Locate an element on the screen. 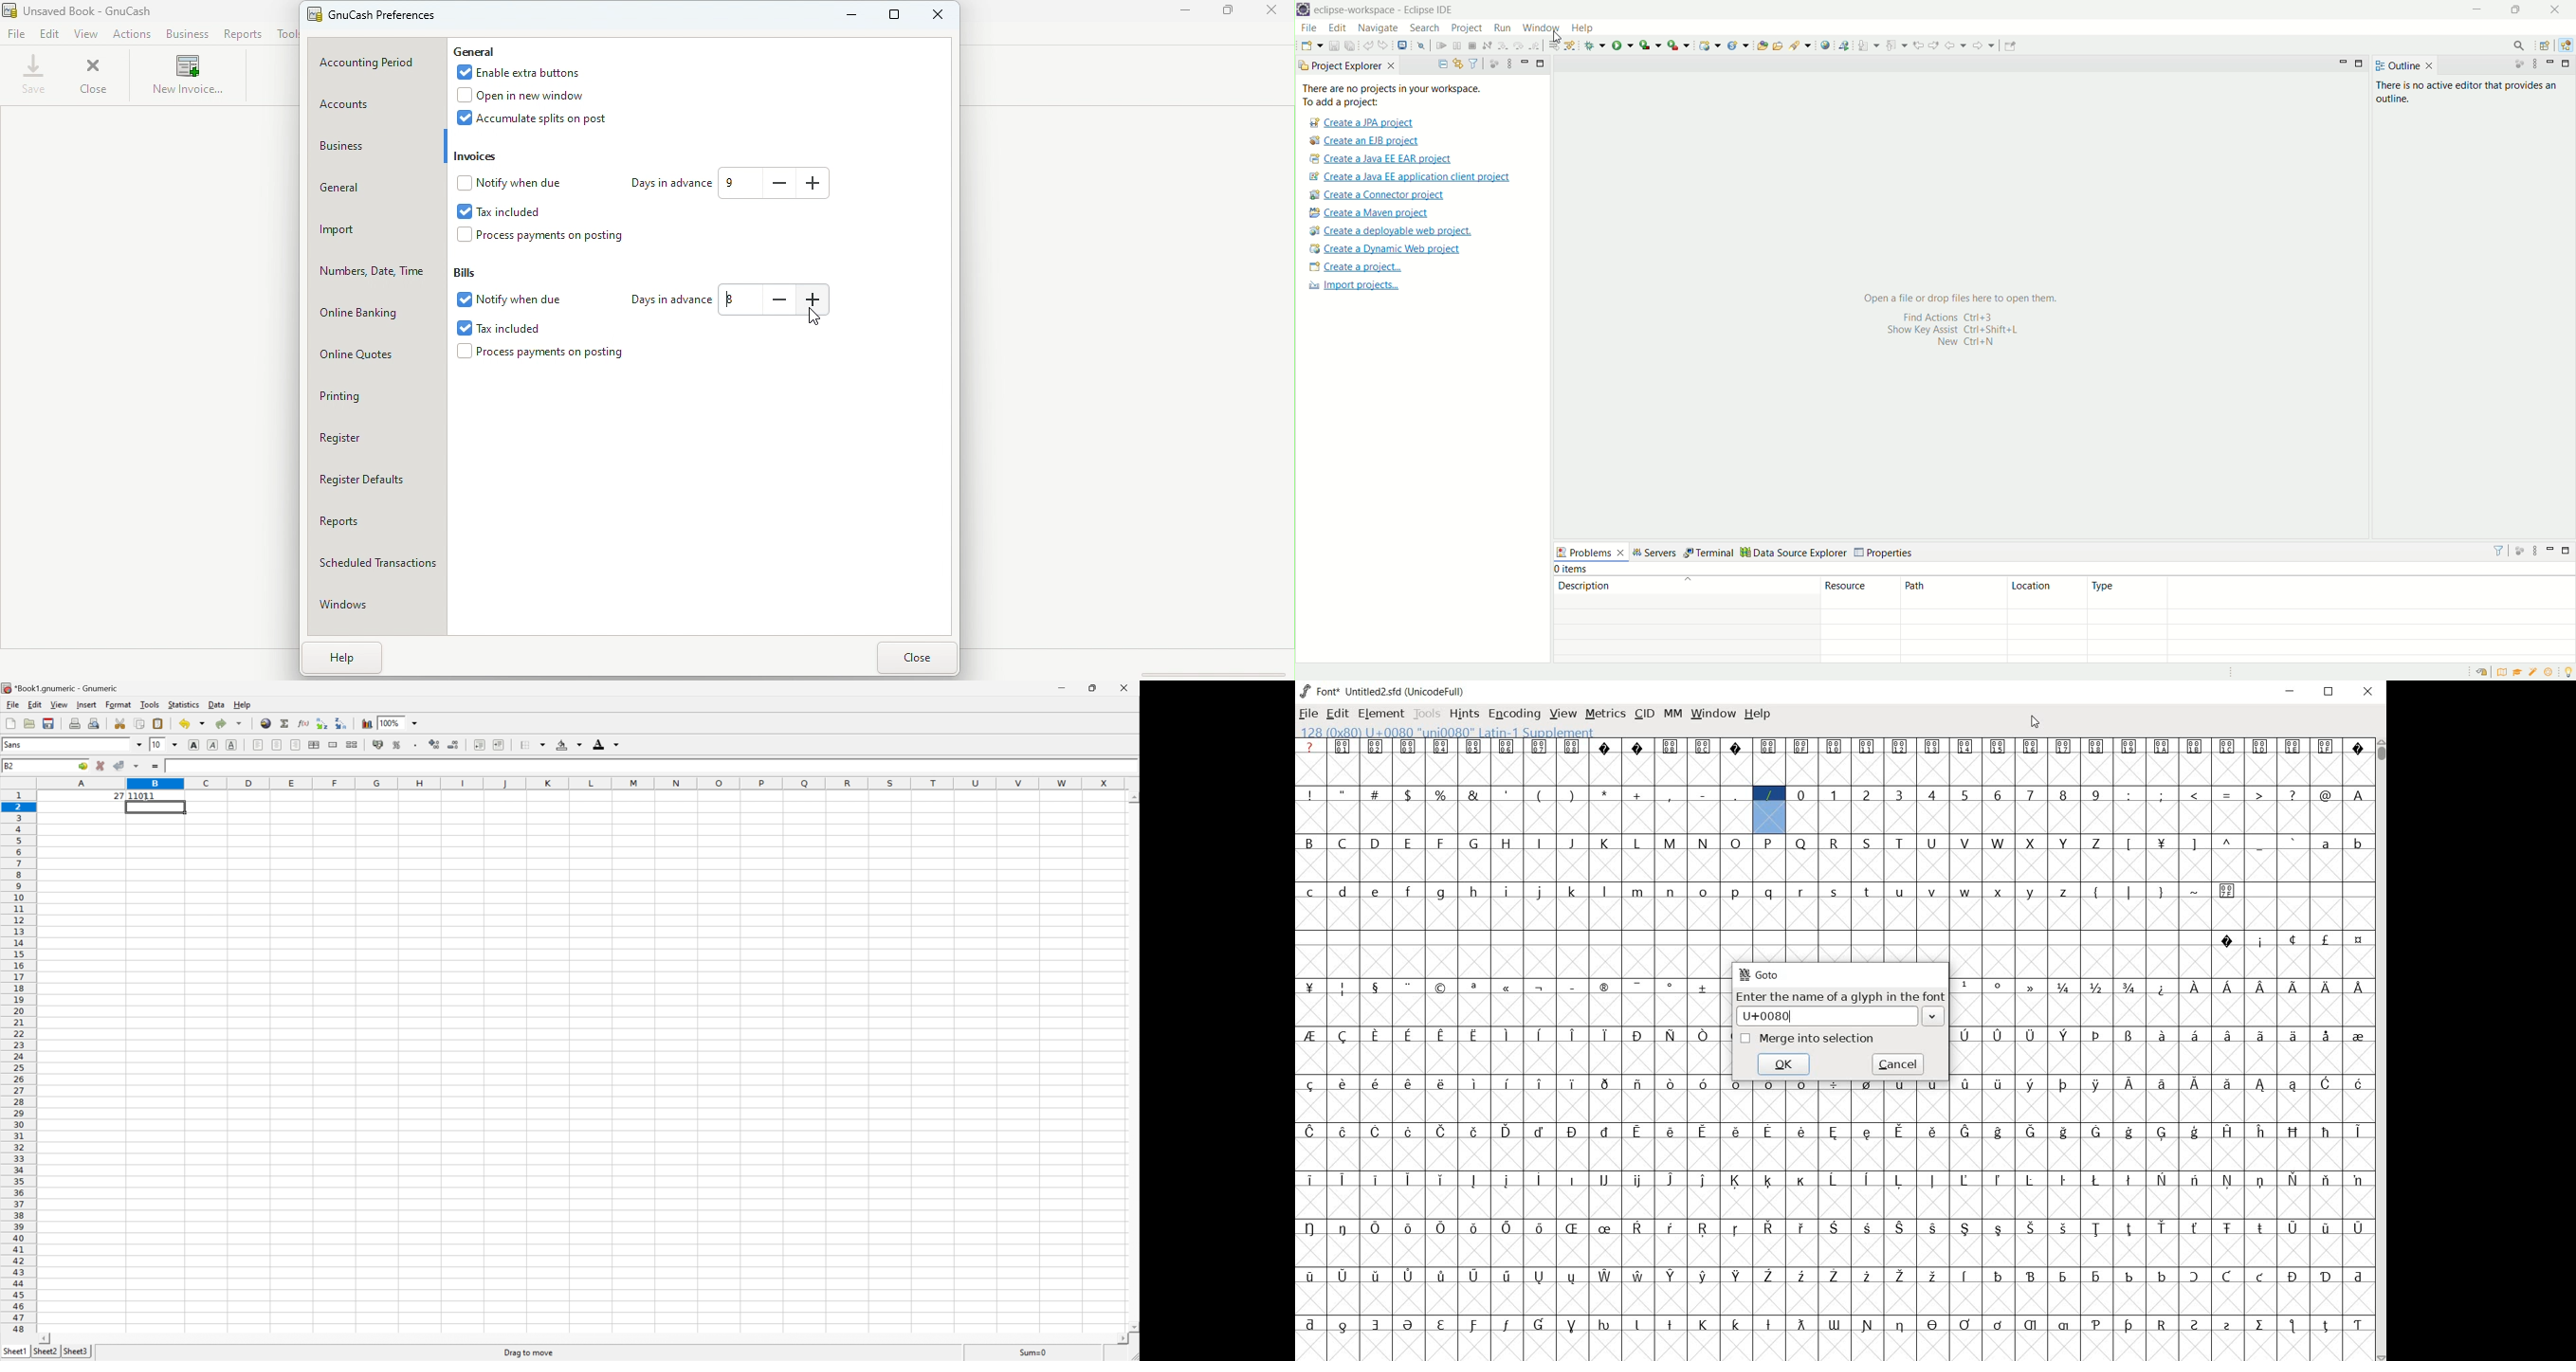 This screenshot has height=1372, width=2576. 27 is located at coordinates (119, 797).